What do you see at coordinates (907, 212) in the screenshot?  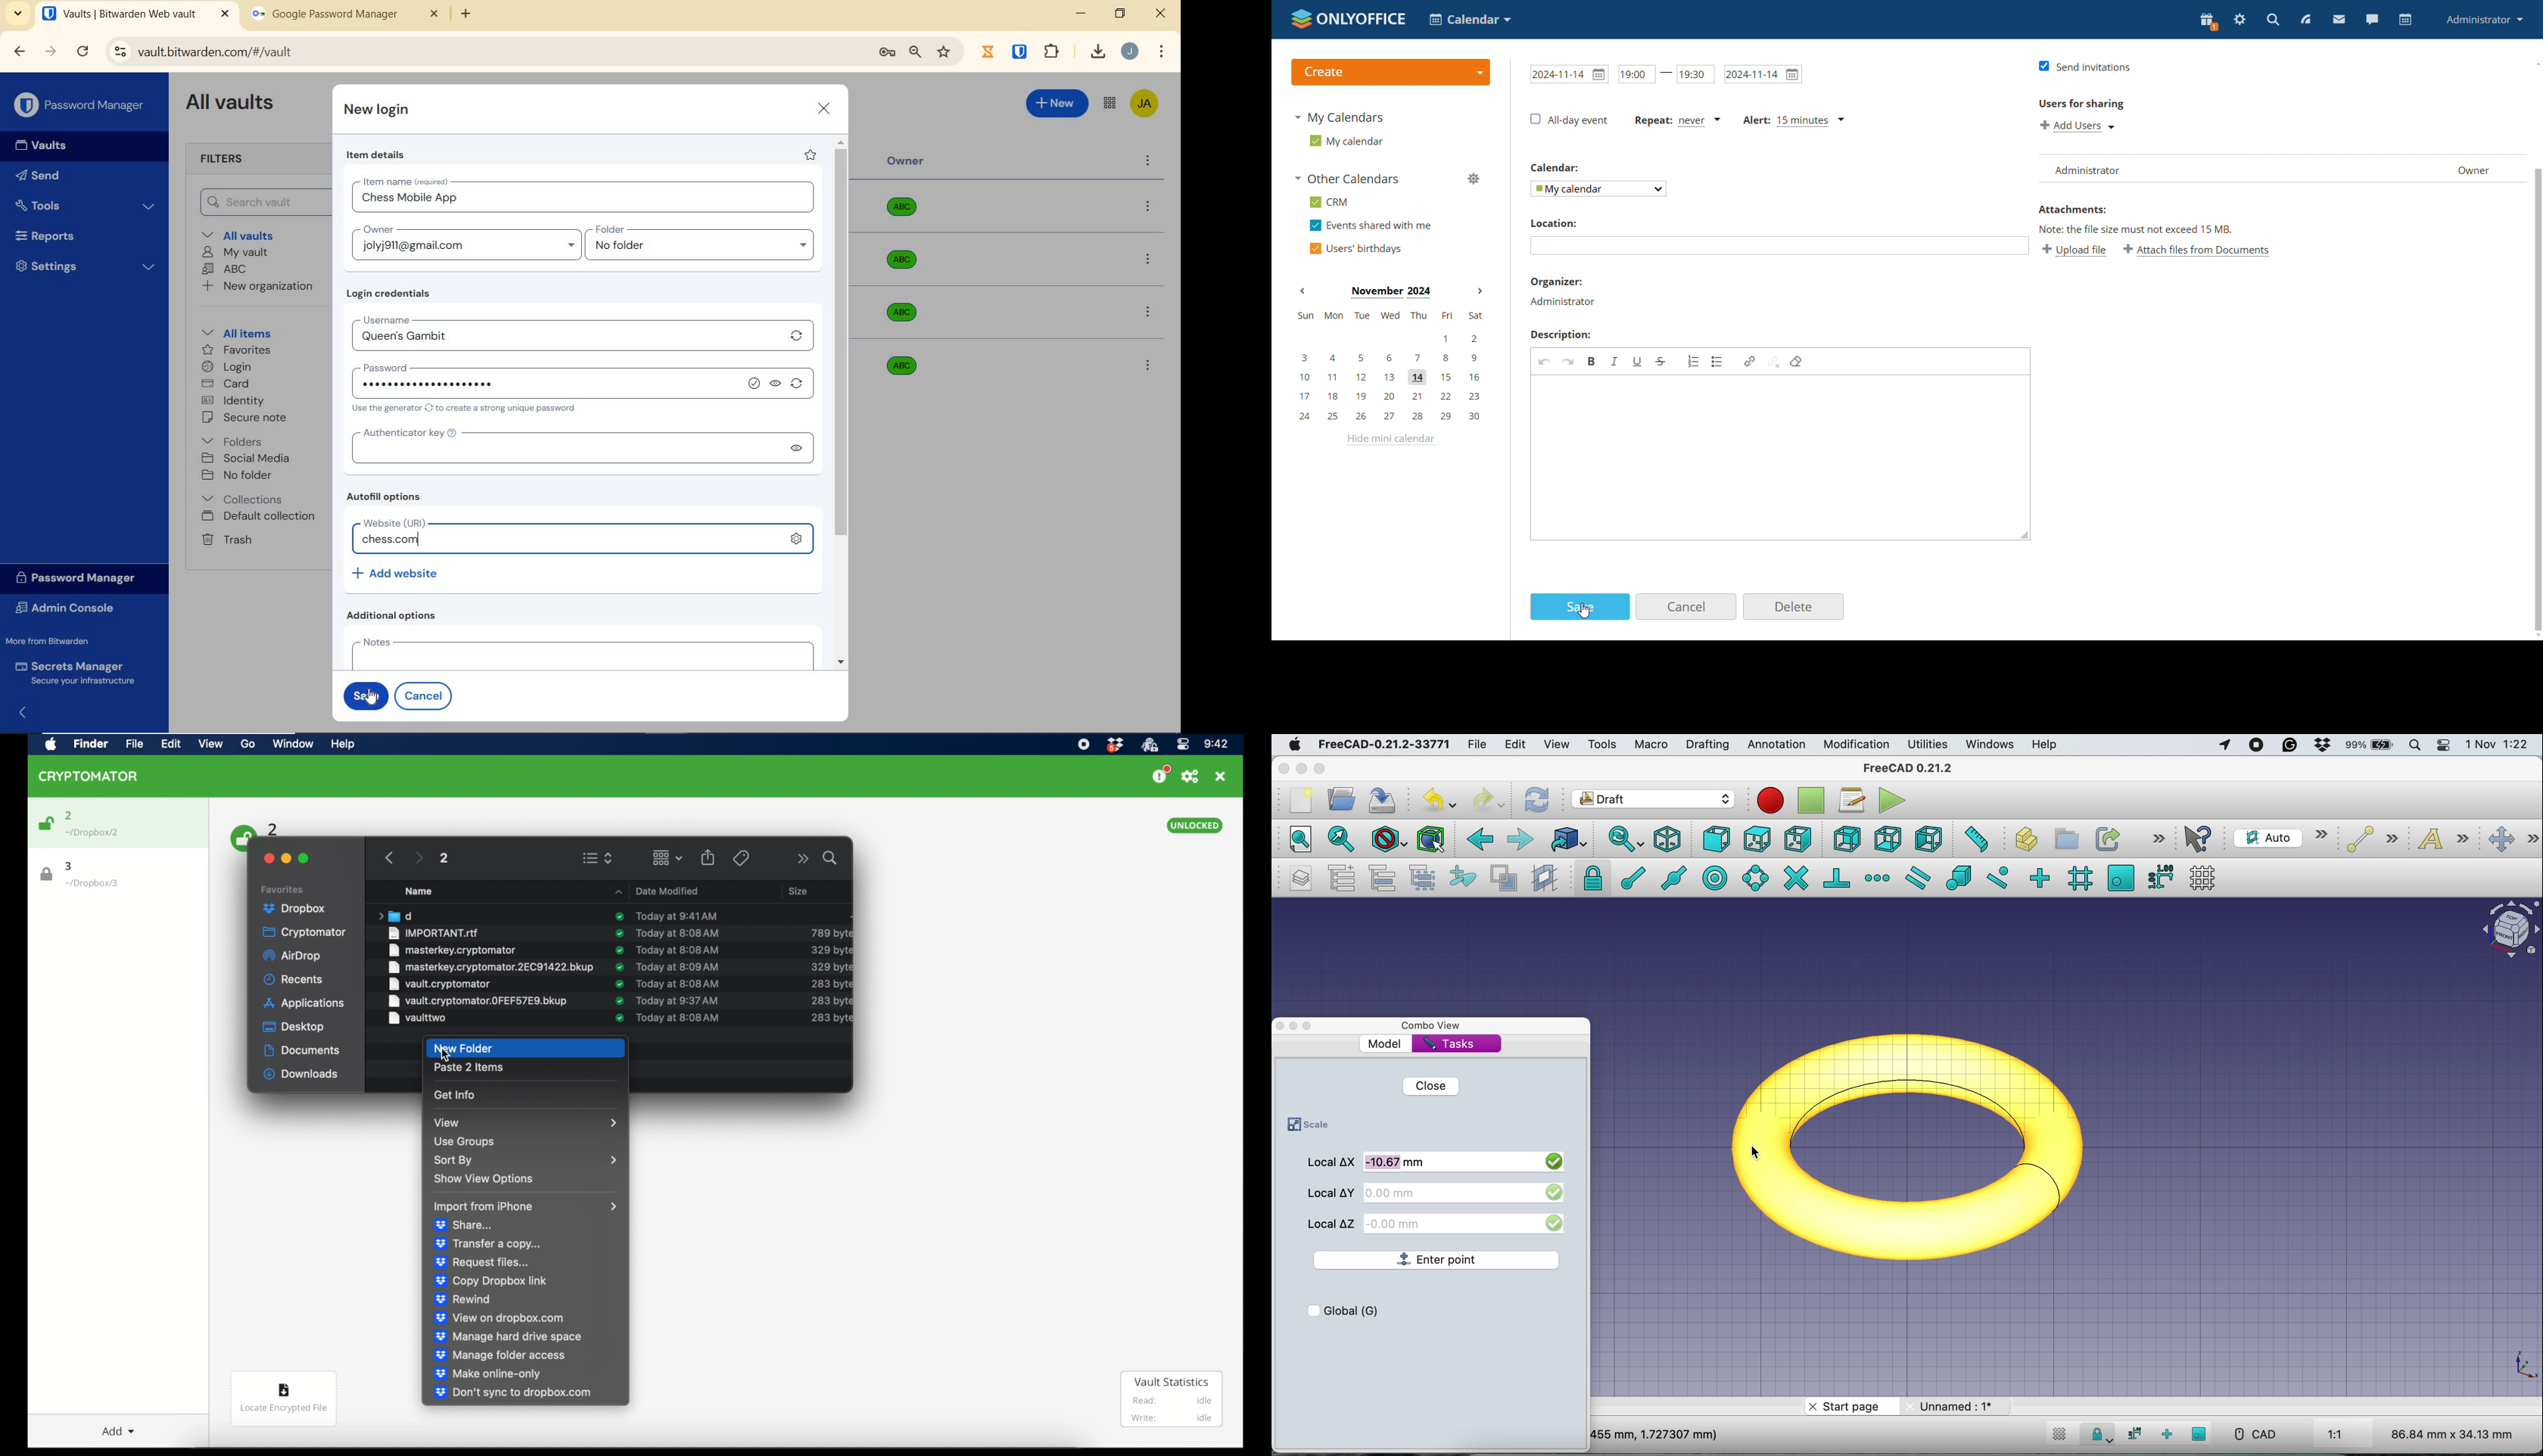 I see `Owner organization` at bounding box center [907, 212].